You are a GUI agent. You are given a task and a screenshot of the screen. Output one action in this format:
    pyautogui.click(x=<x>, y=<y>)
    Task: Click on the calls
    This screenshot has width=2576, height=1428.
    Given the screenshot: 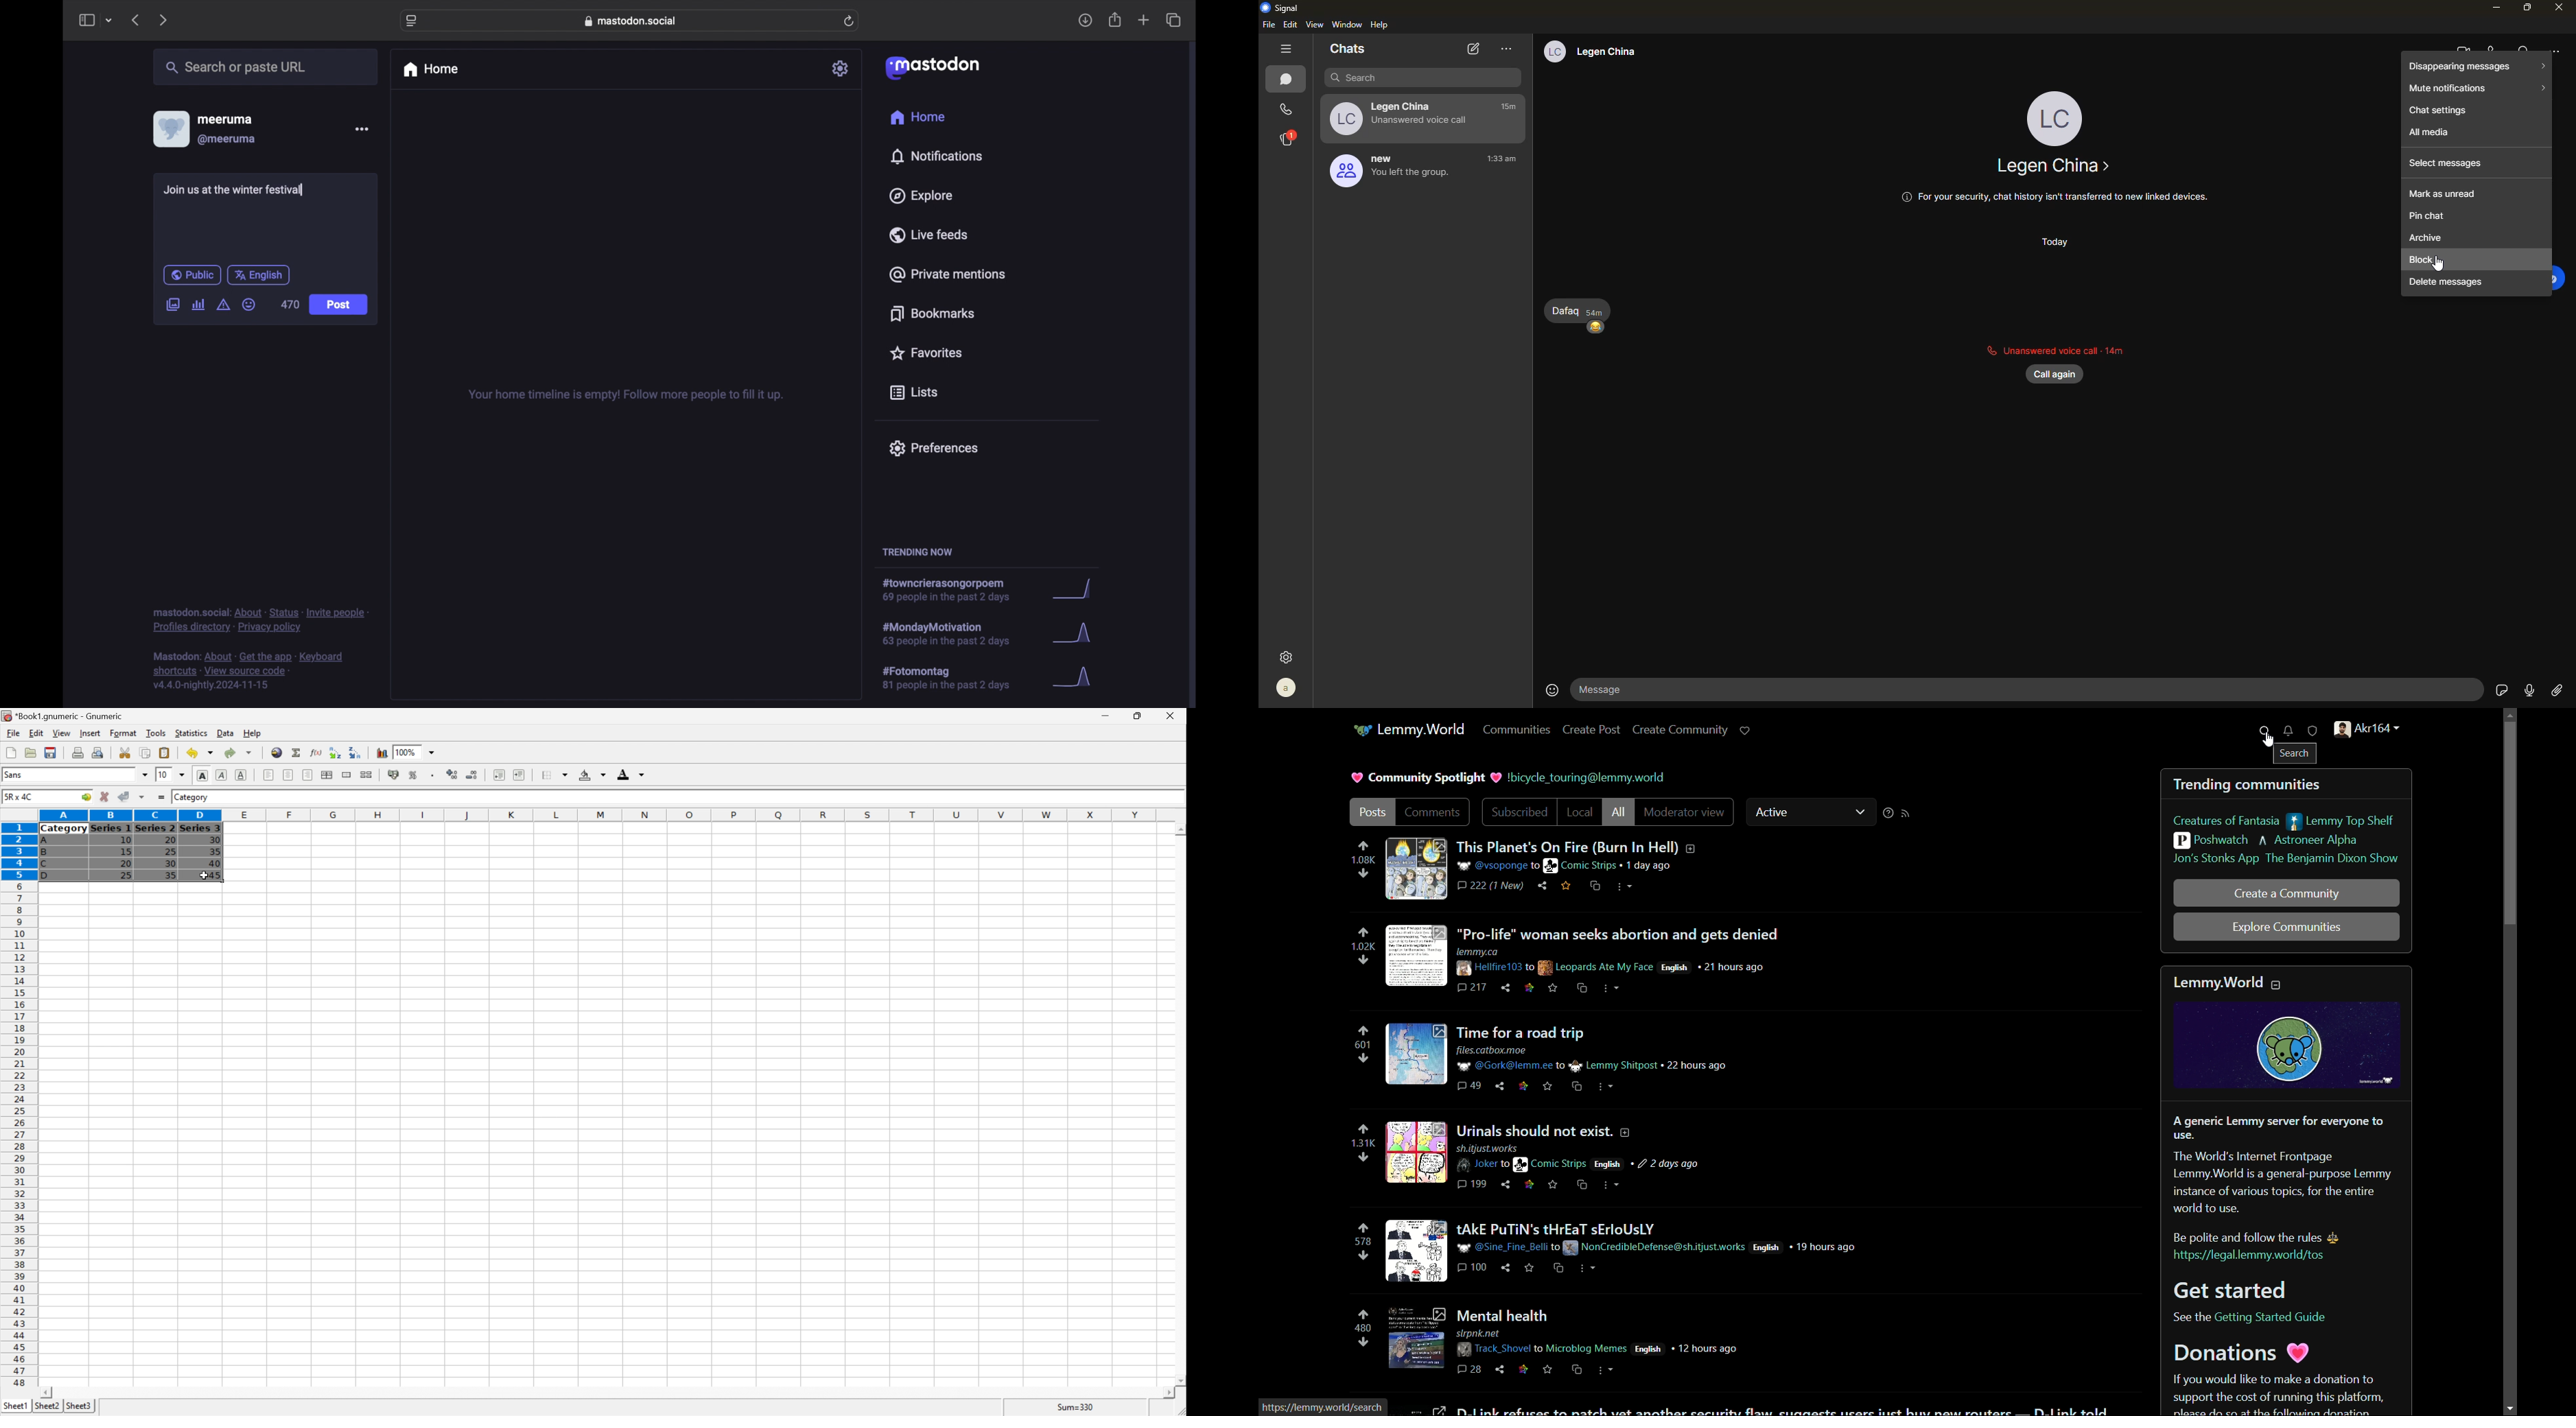 What is the action you would take?
    pyautogui.click(x=1287, y=108)
    